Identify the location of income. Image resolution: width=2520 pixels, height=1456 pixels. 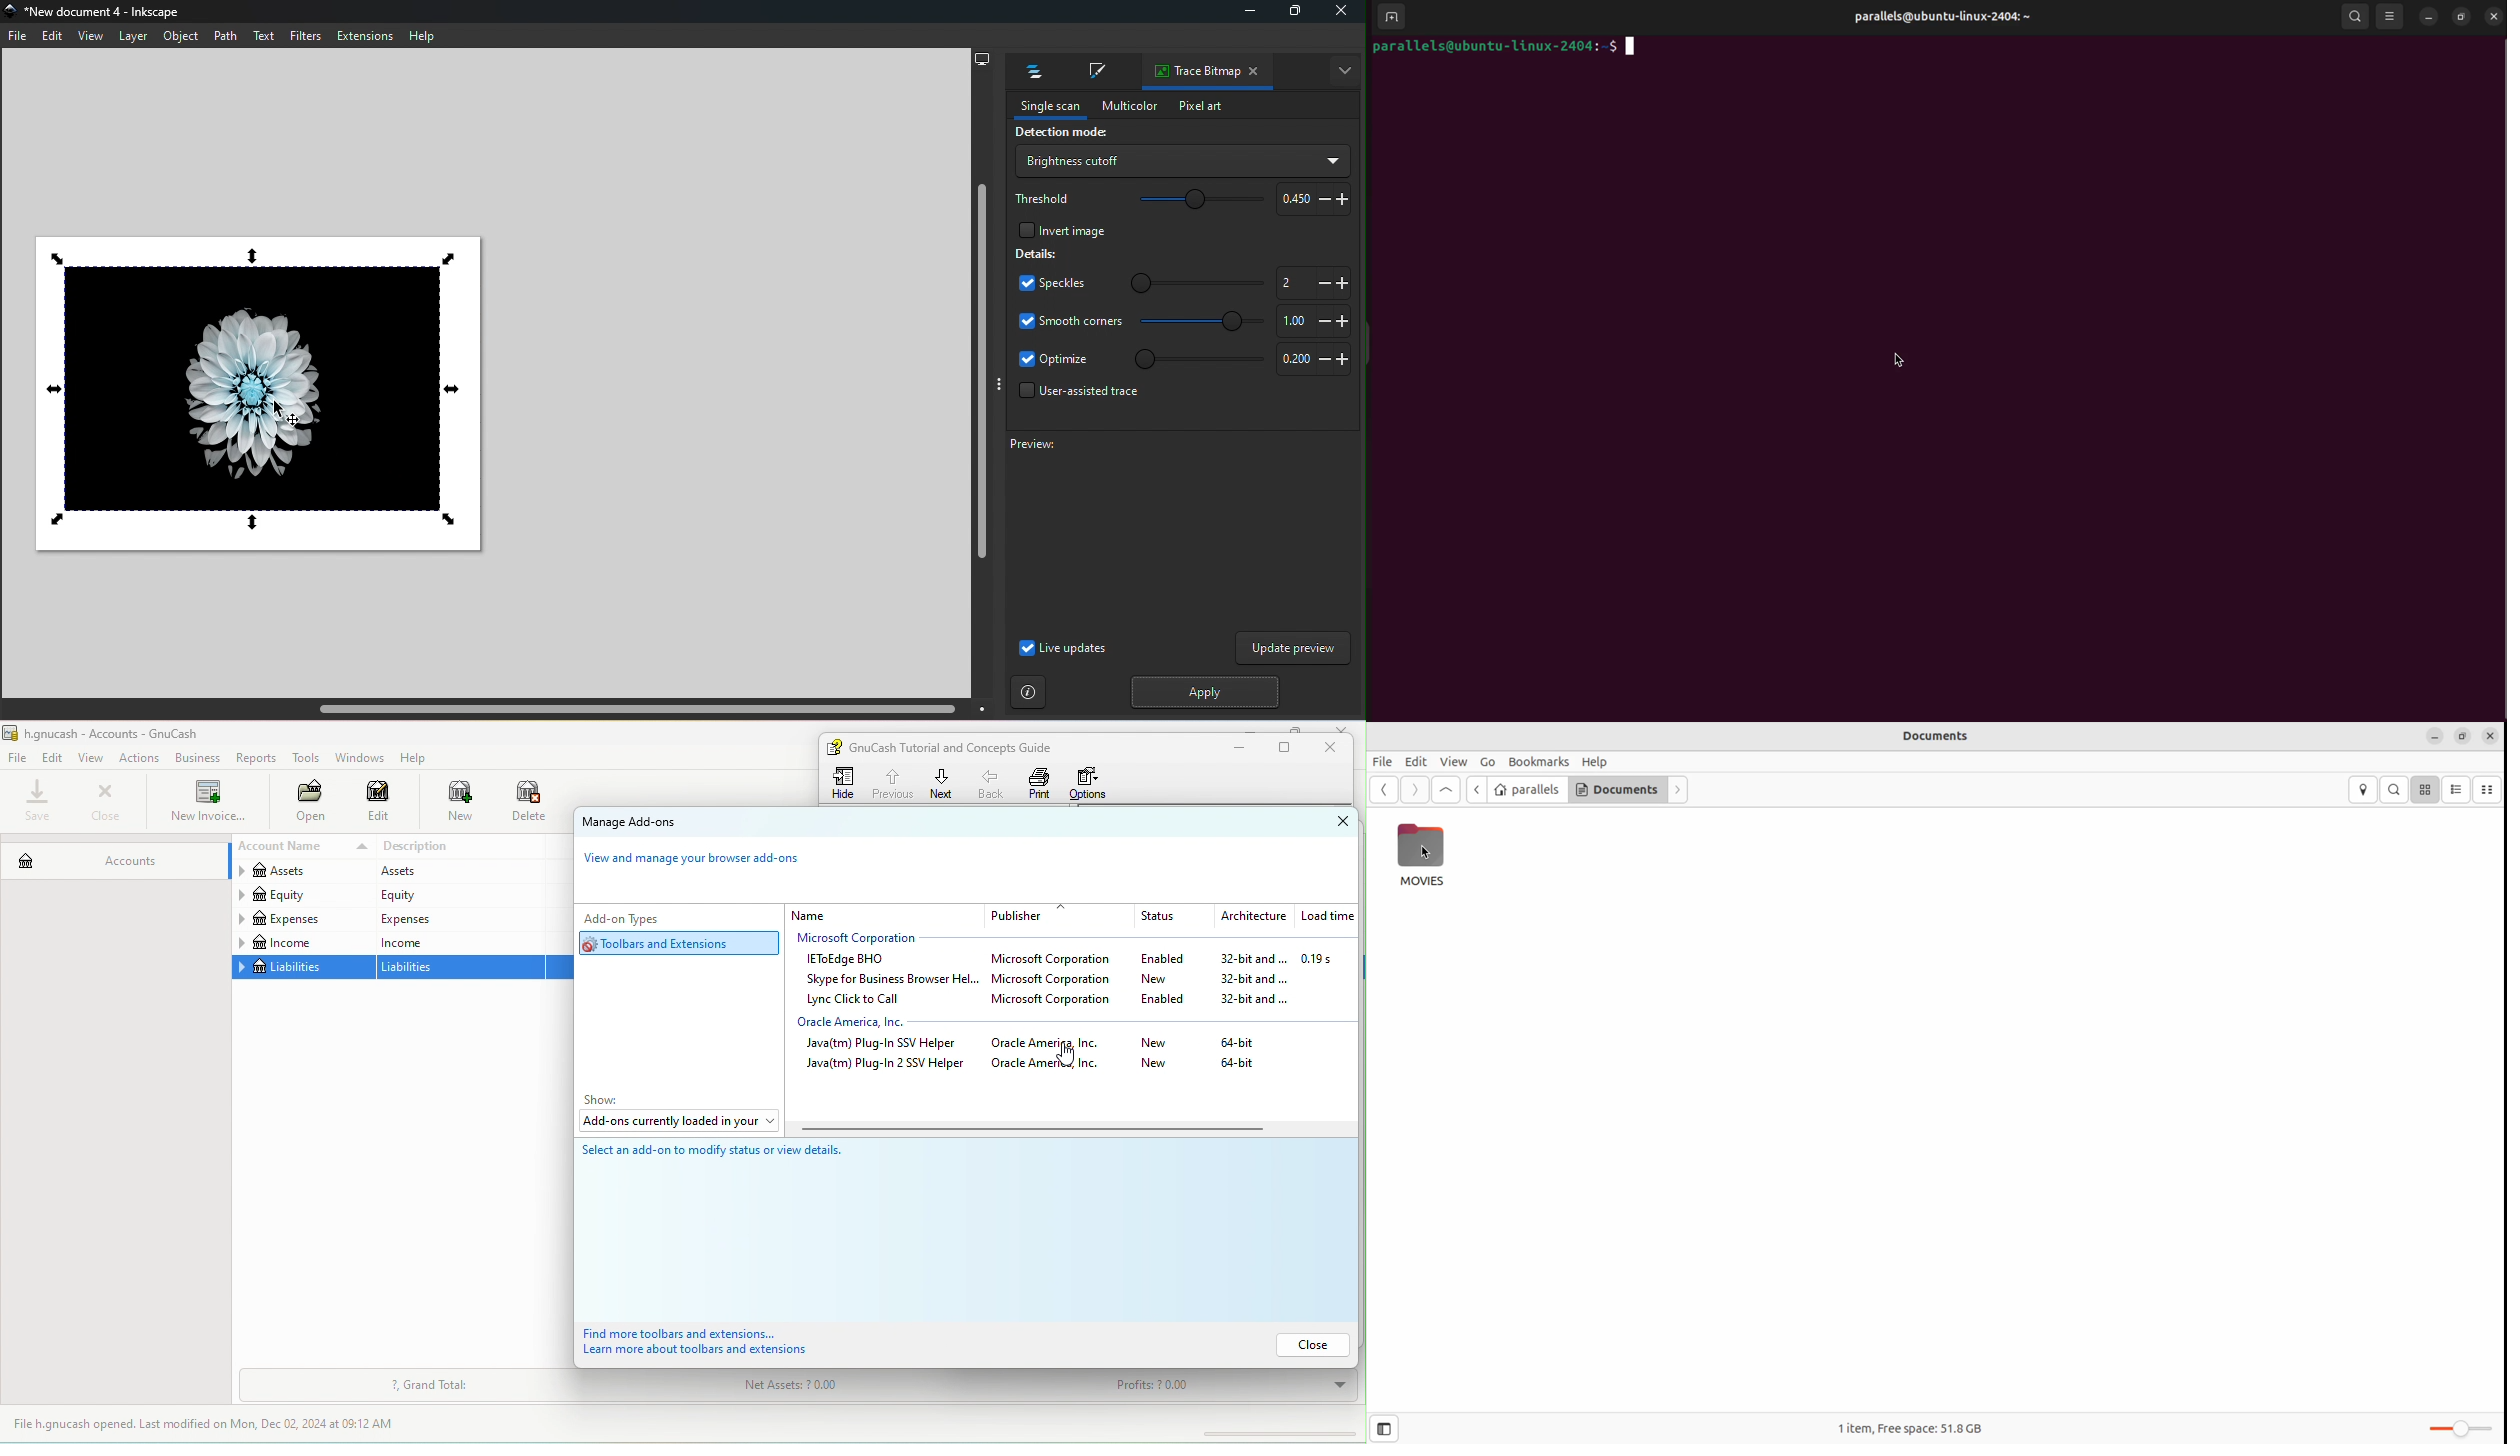
(458, 942).